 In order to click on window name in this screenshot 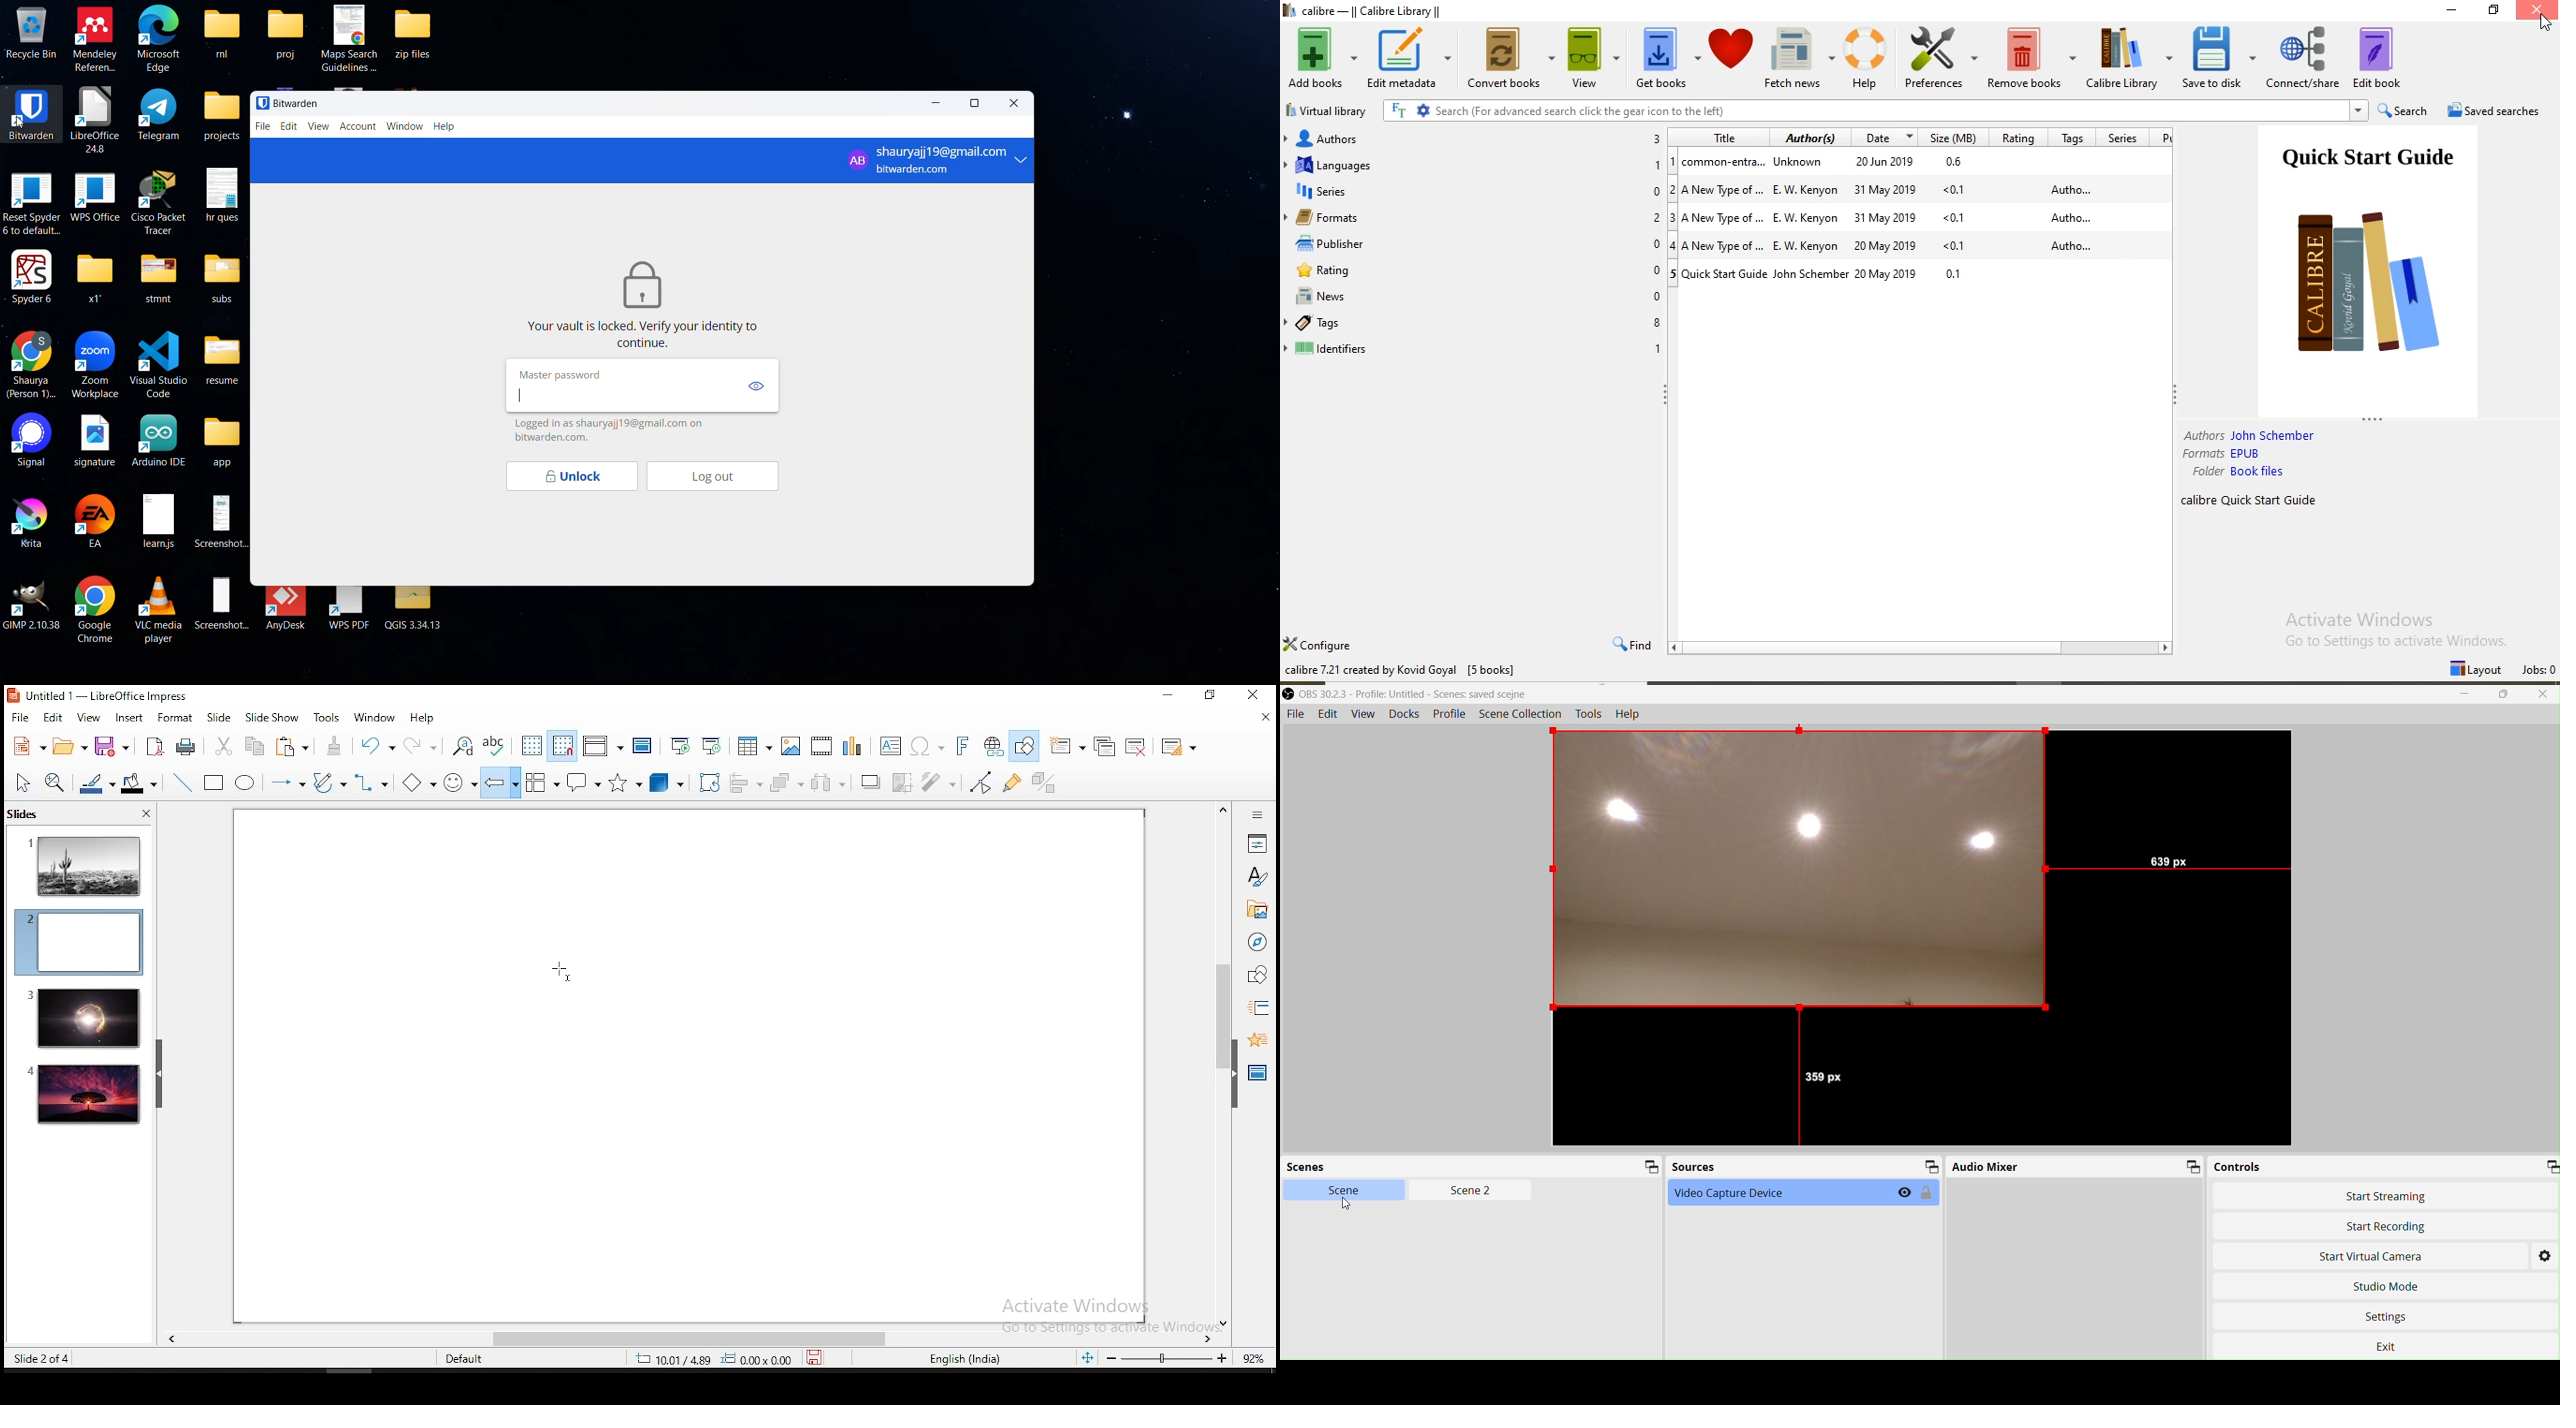, I will do `click(100, 695)`.